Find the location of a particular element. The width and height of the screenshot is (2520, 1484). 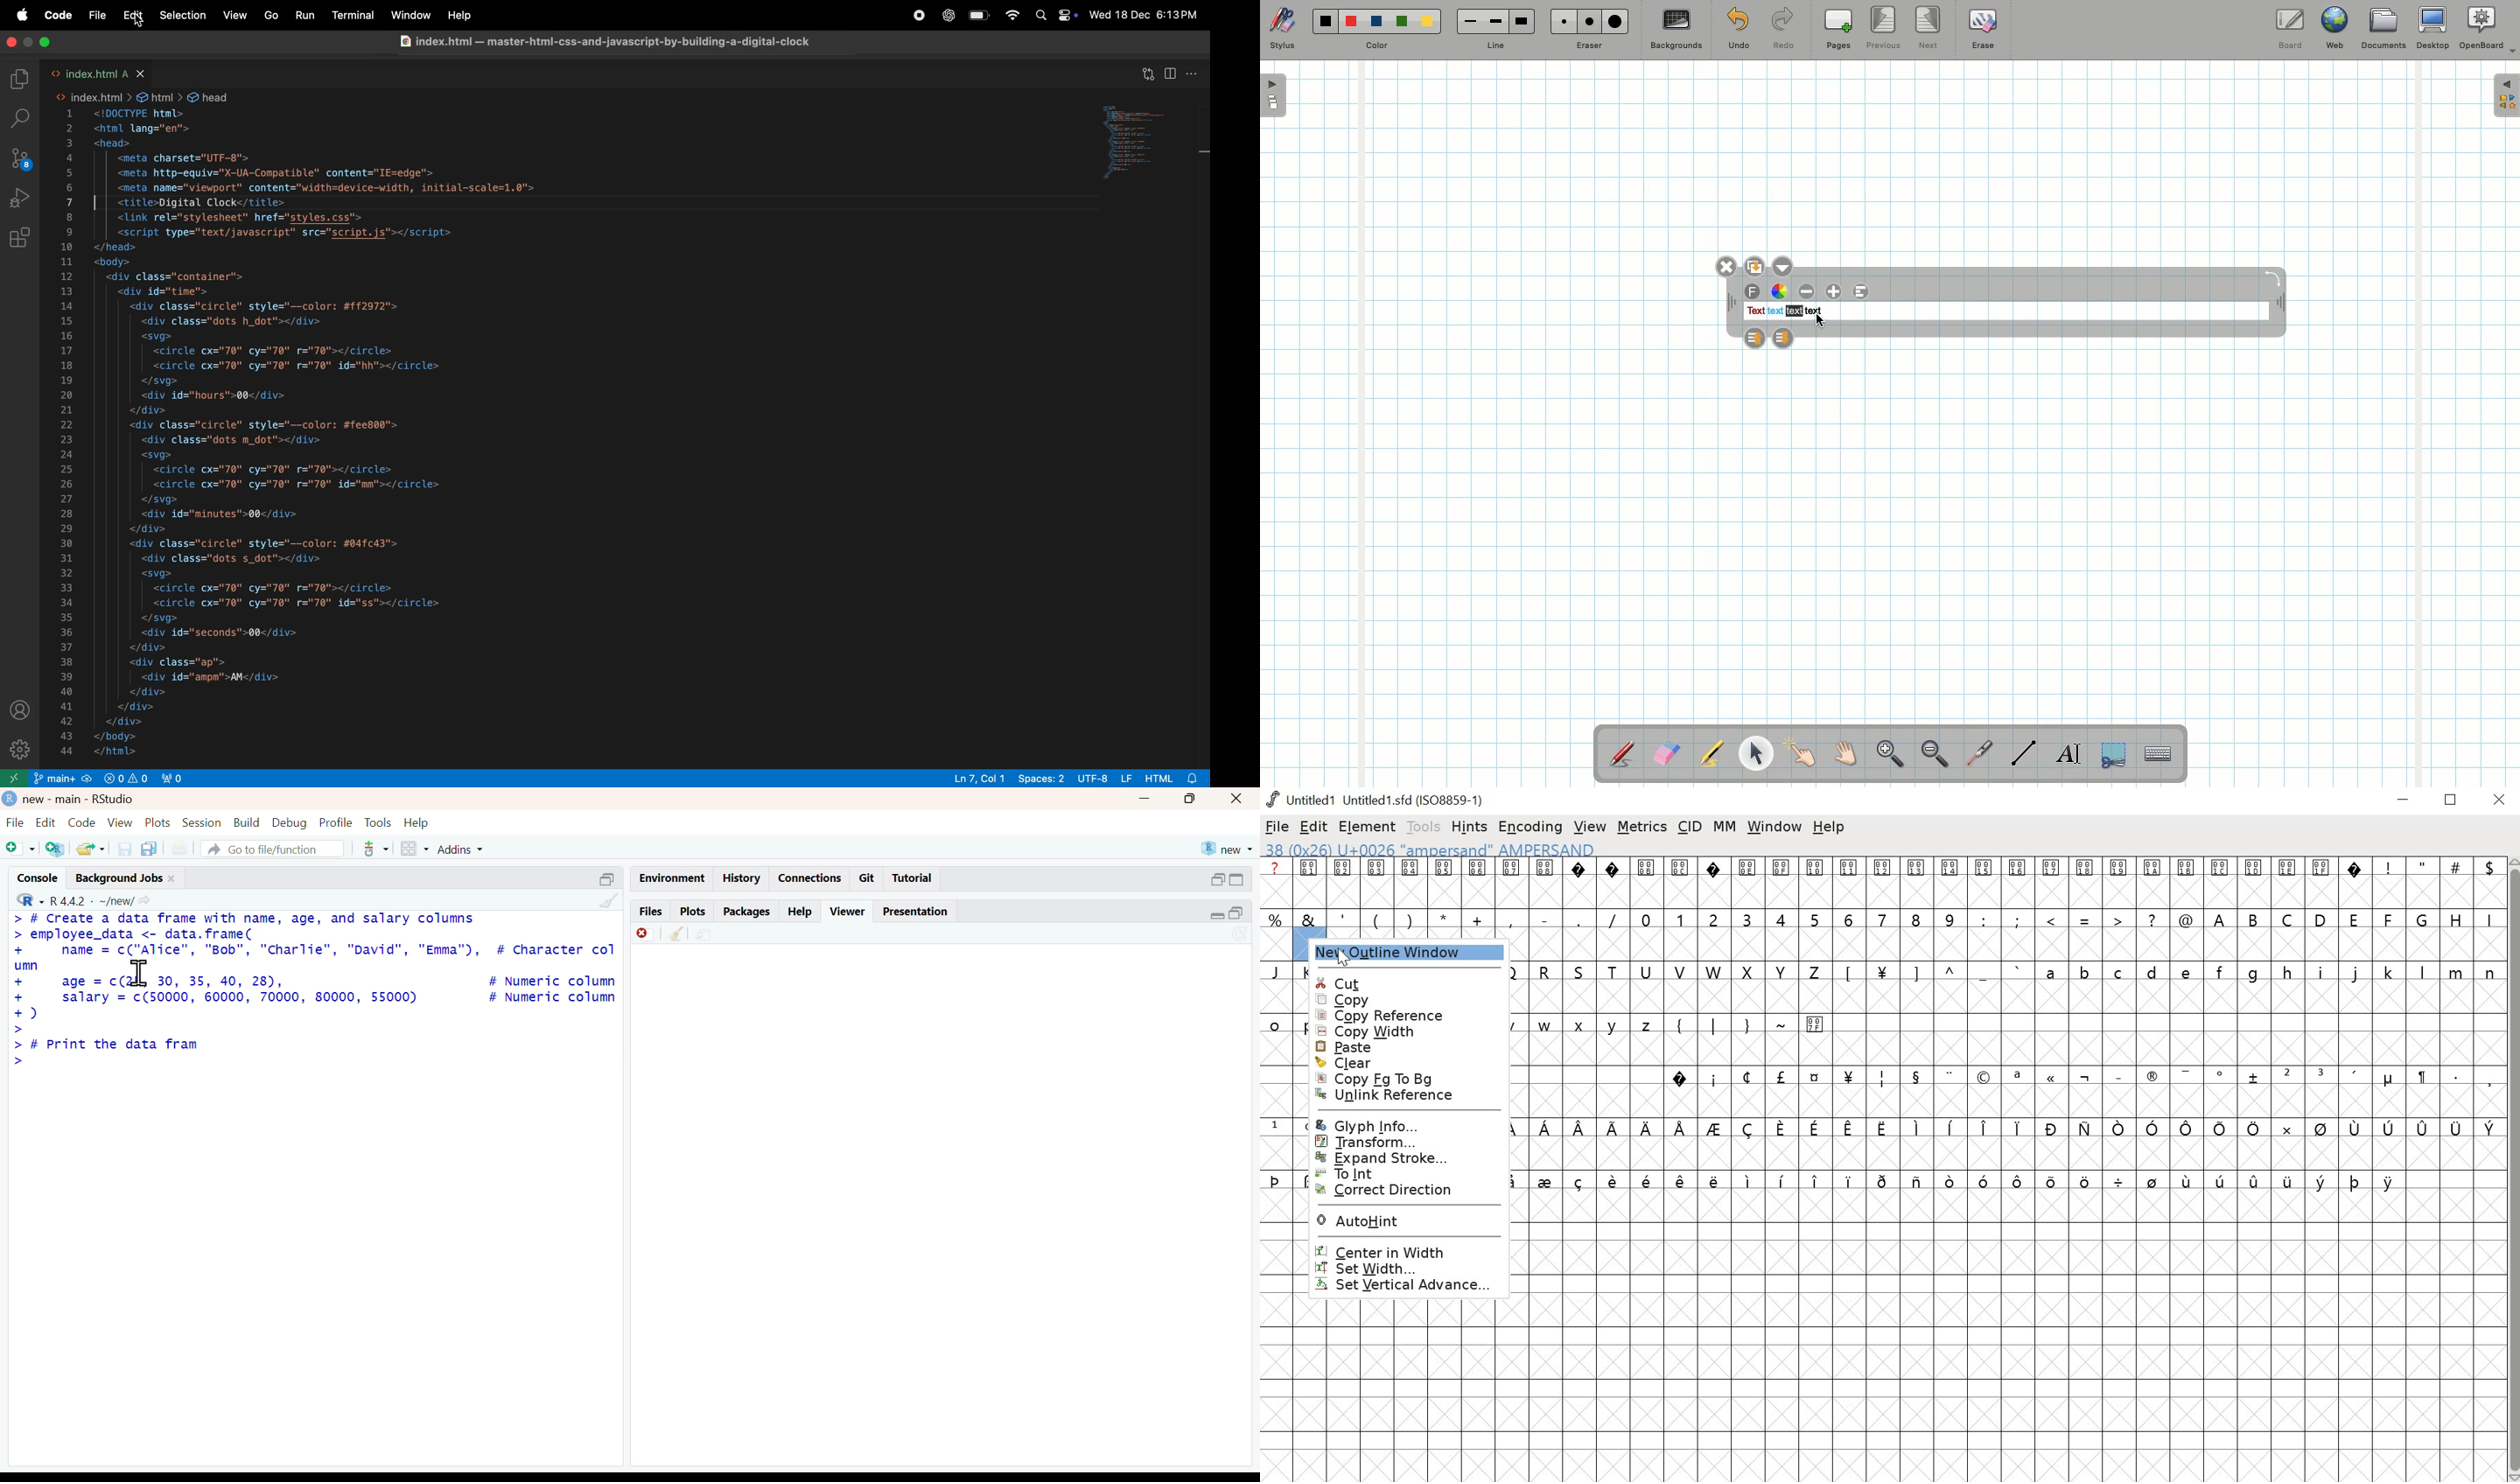

001F is located at coordinates (2321, 882).